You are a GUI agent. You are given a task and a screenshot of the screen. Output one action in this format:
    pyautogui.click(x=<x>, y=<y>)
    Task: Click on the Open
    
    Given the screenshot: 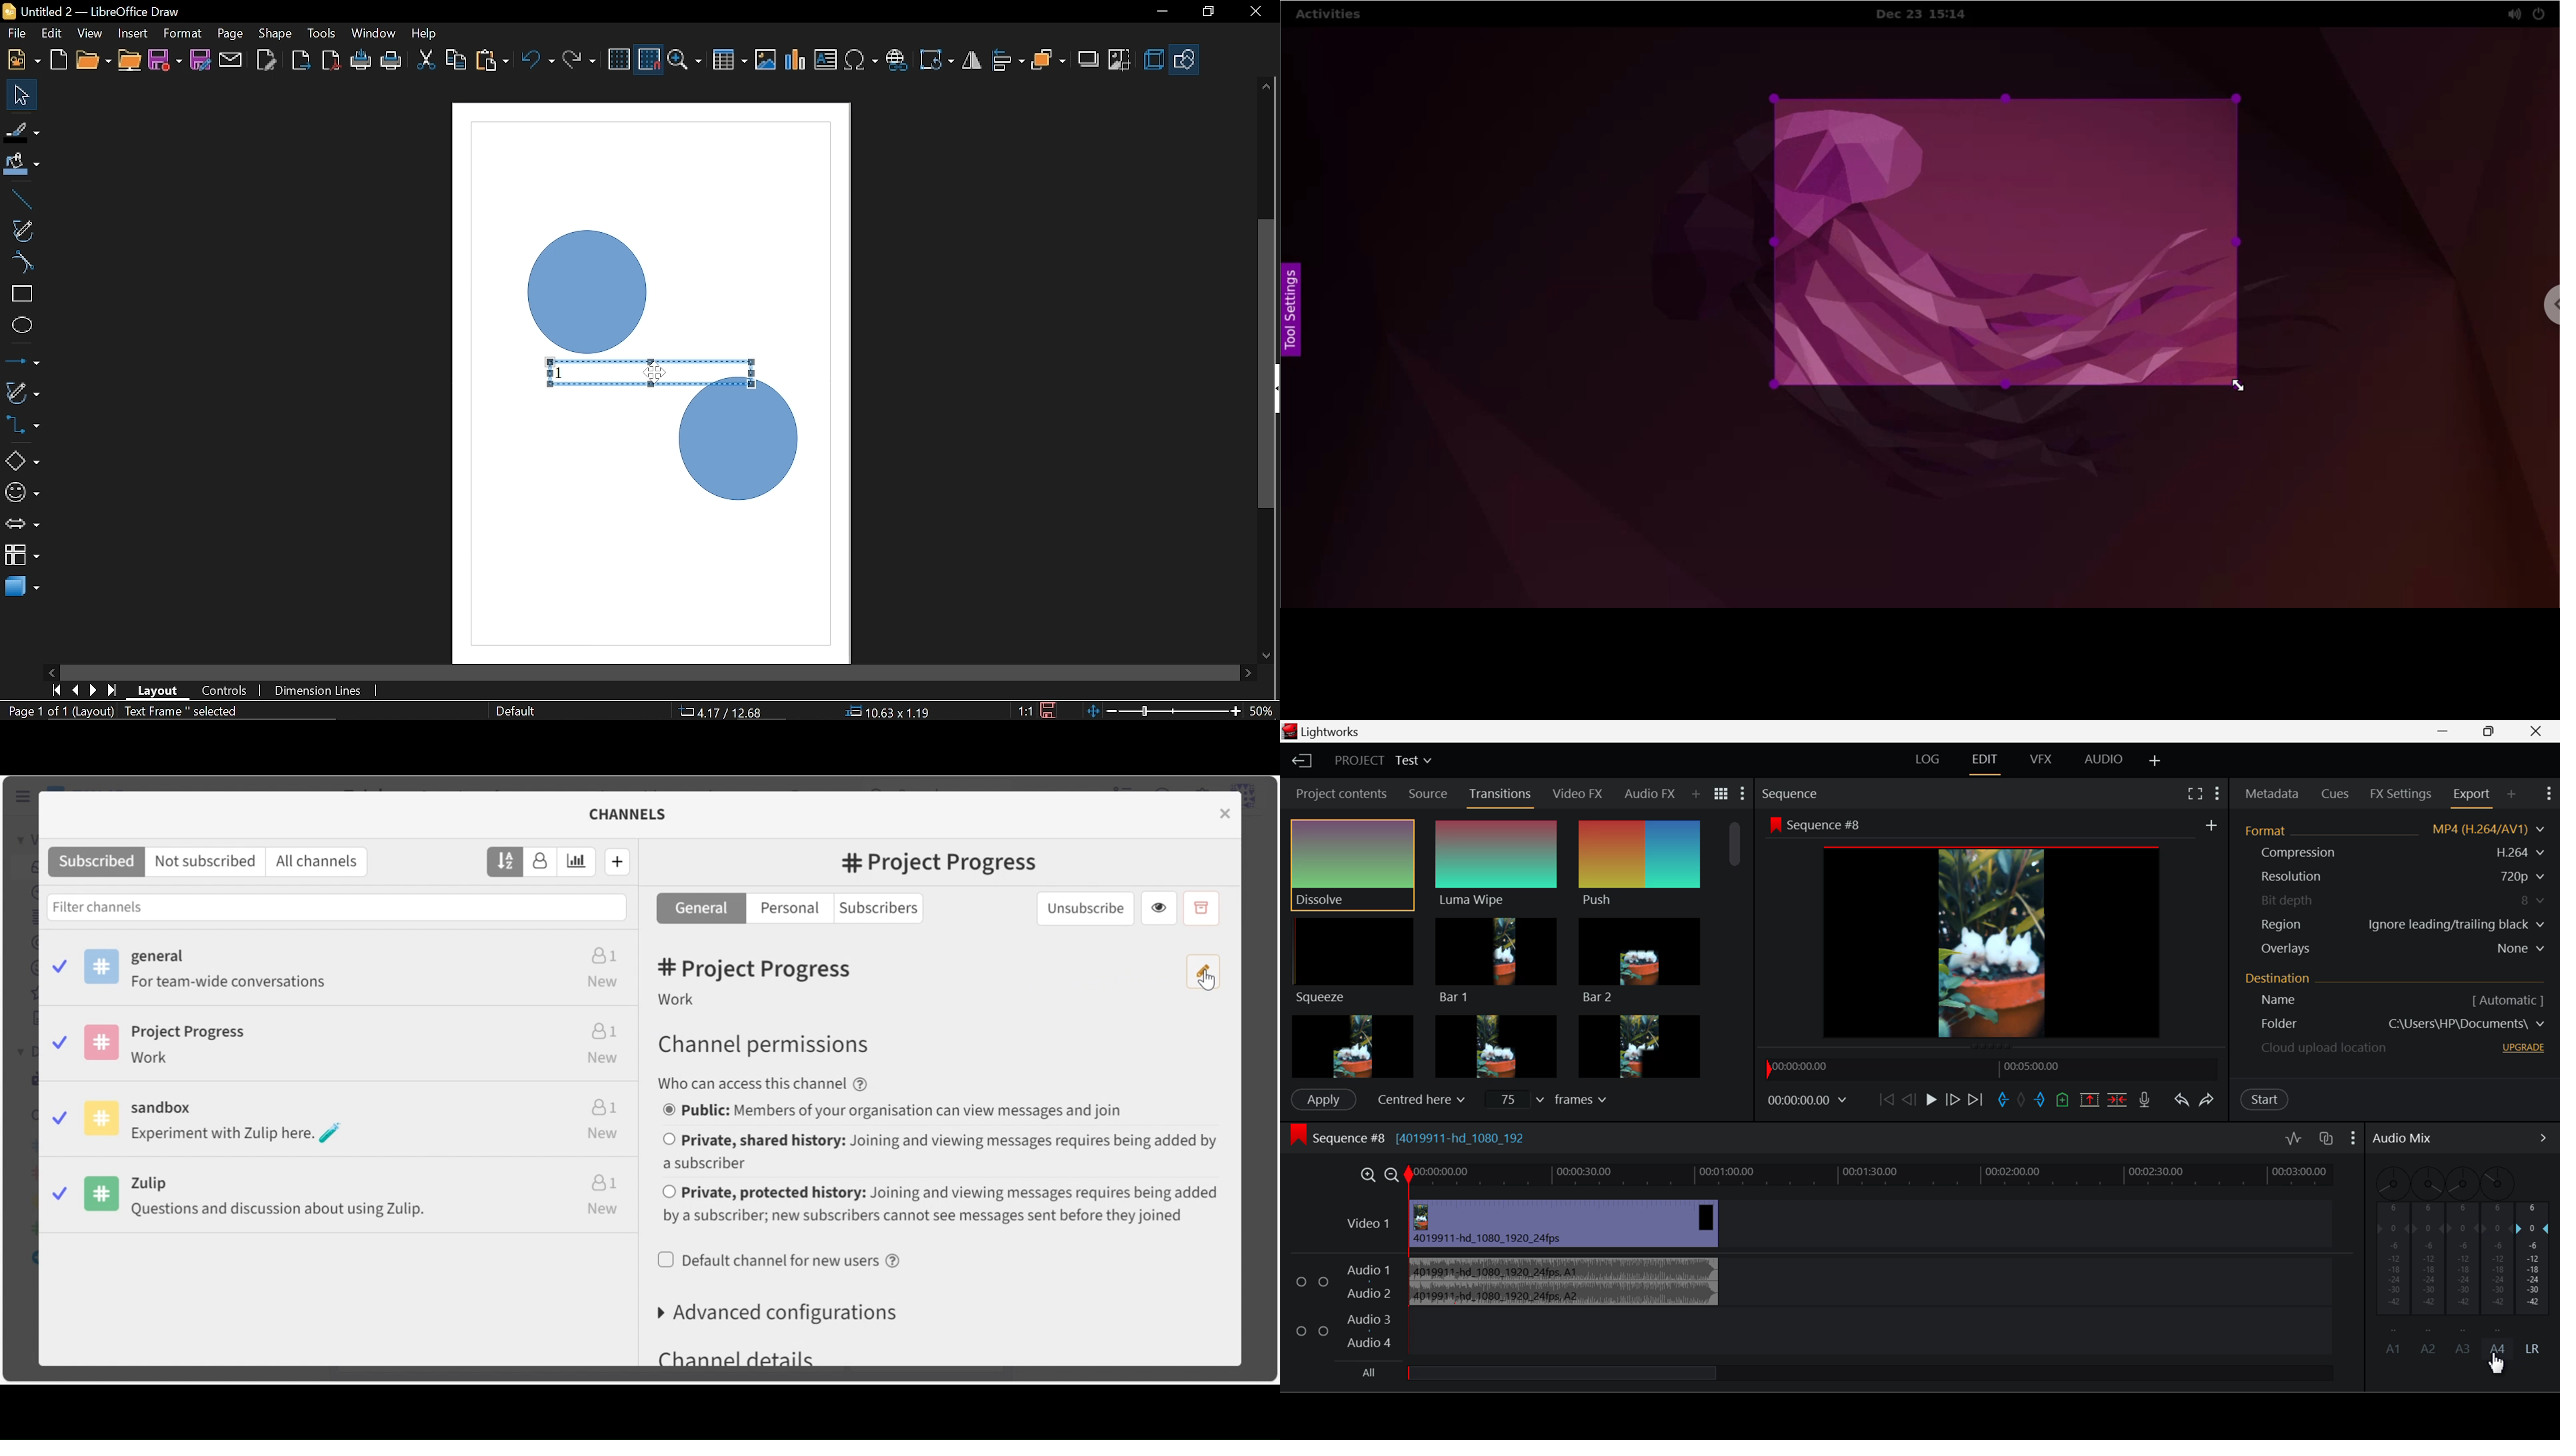 What is the action you would take?
    pyautogui.click(x=92, y=61)
    